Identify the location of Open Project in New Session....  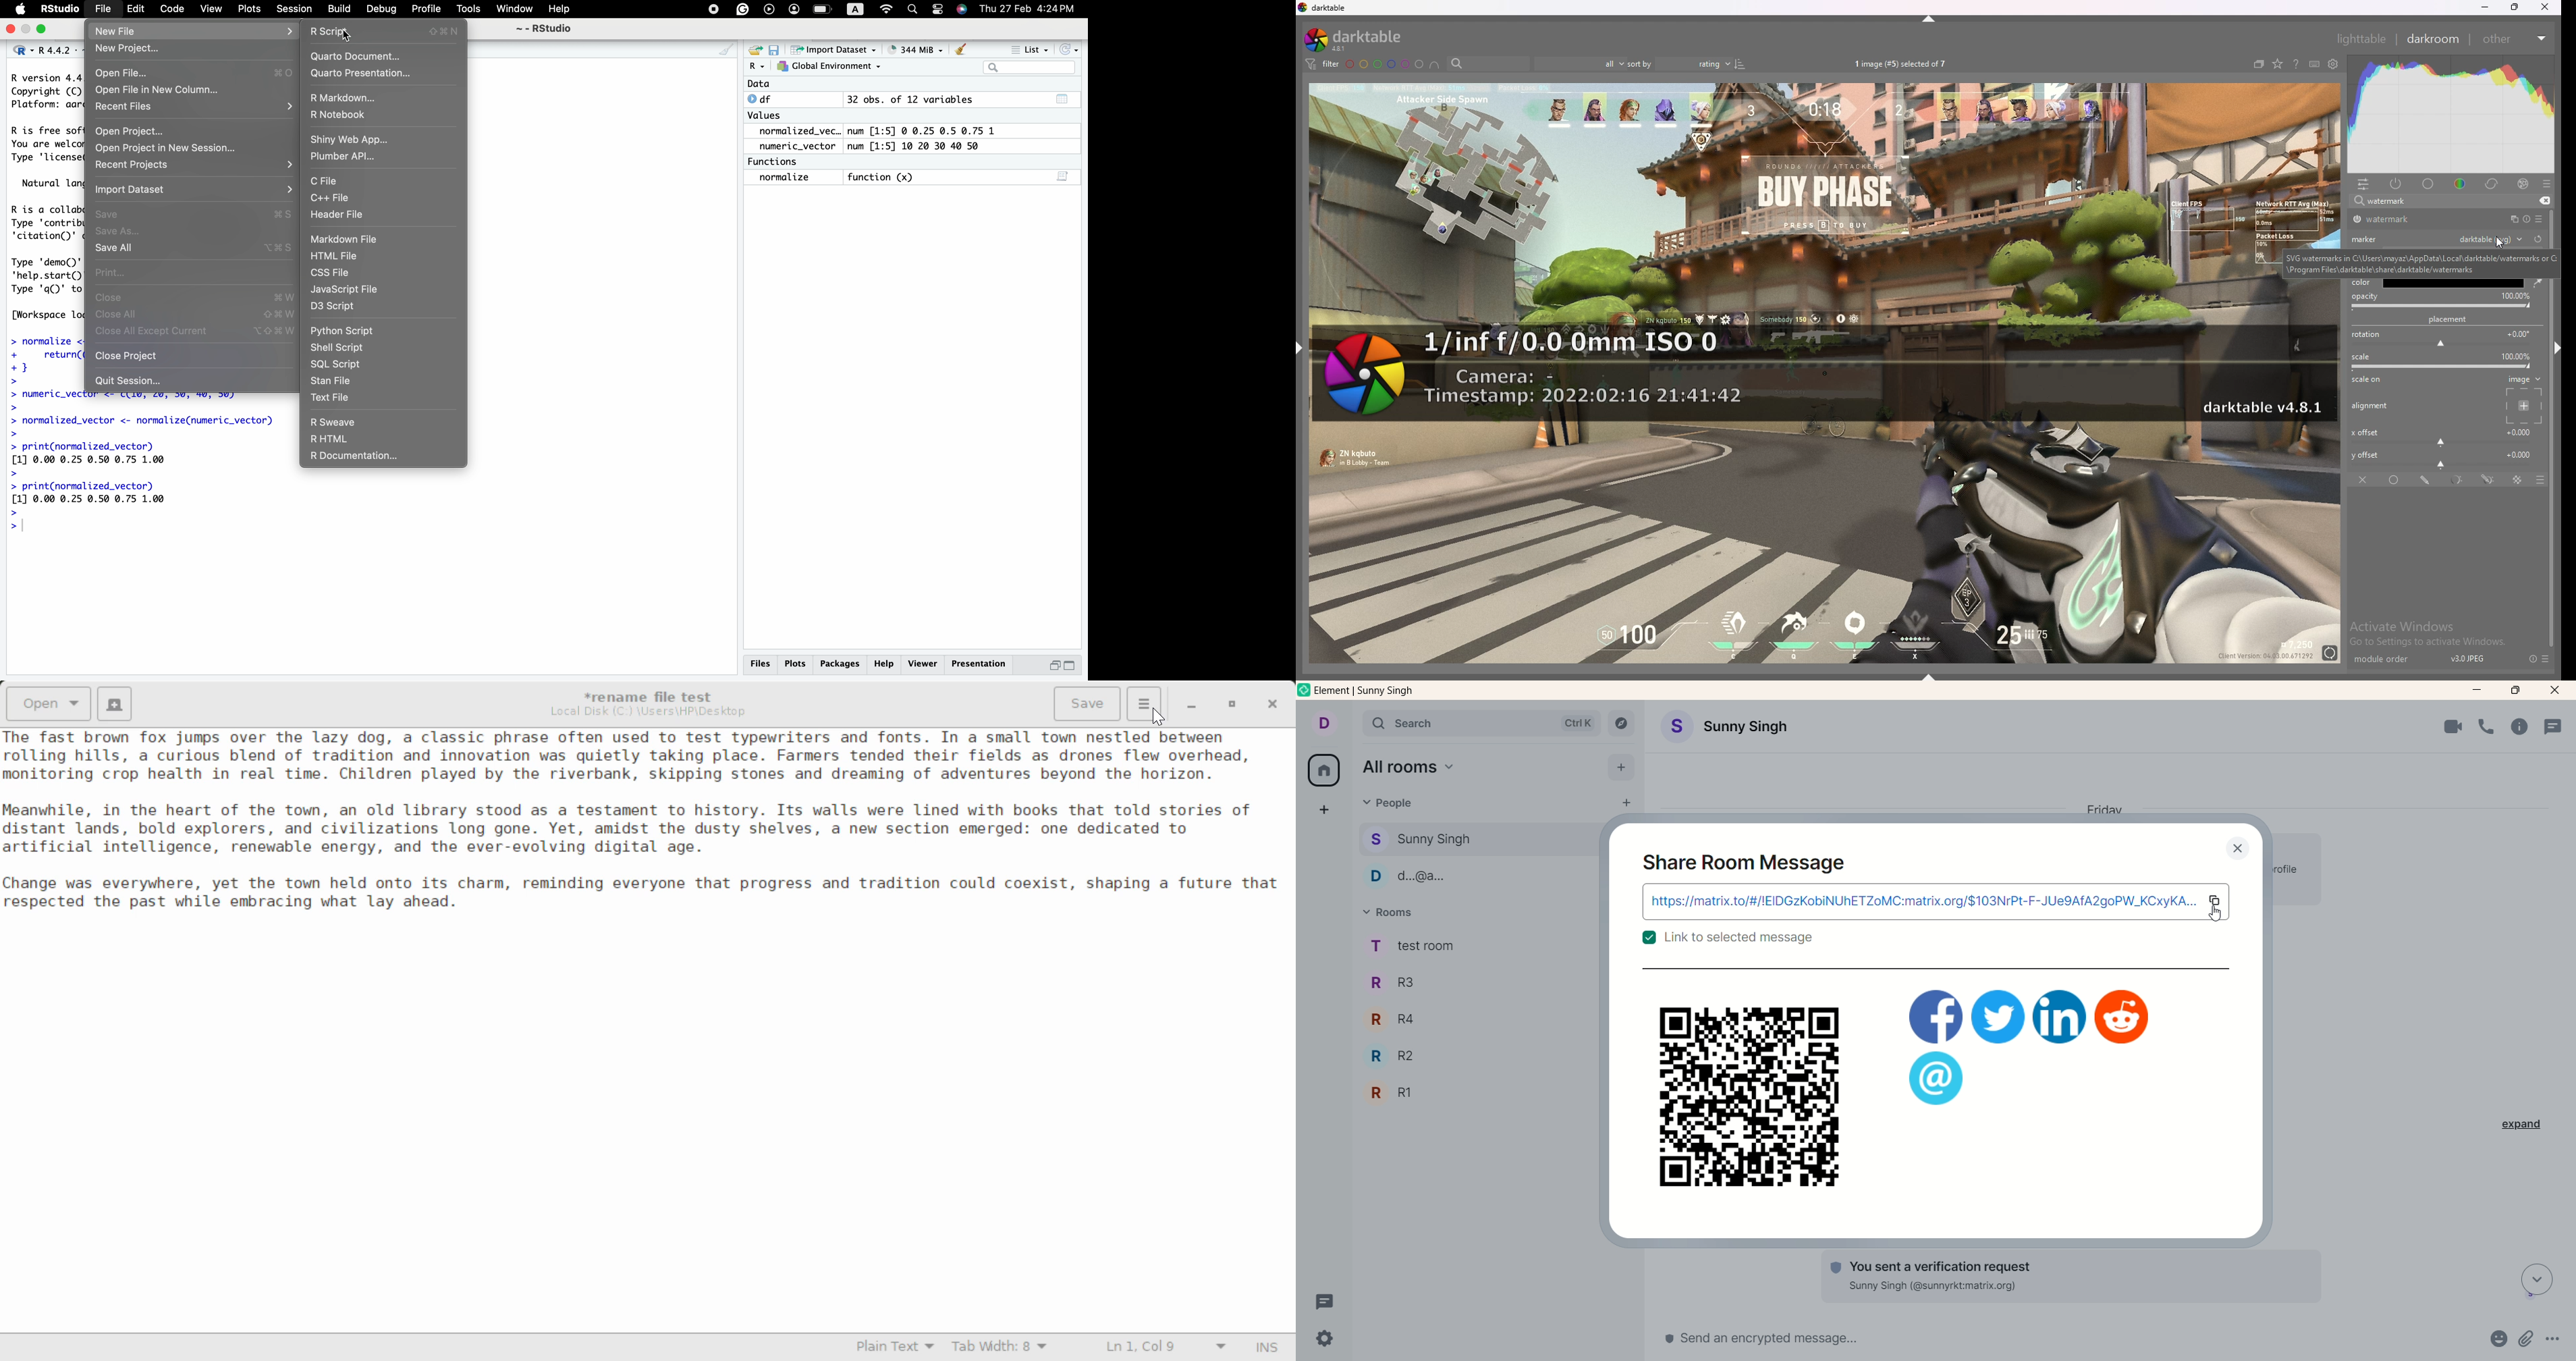
(167, 149).